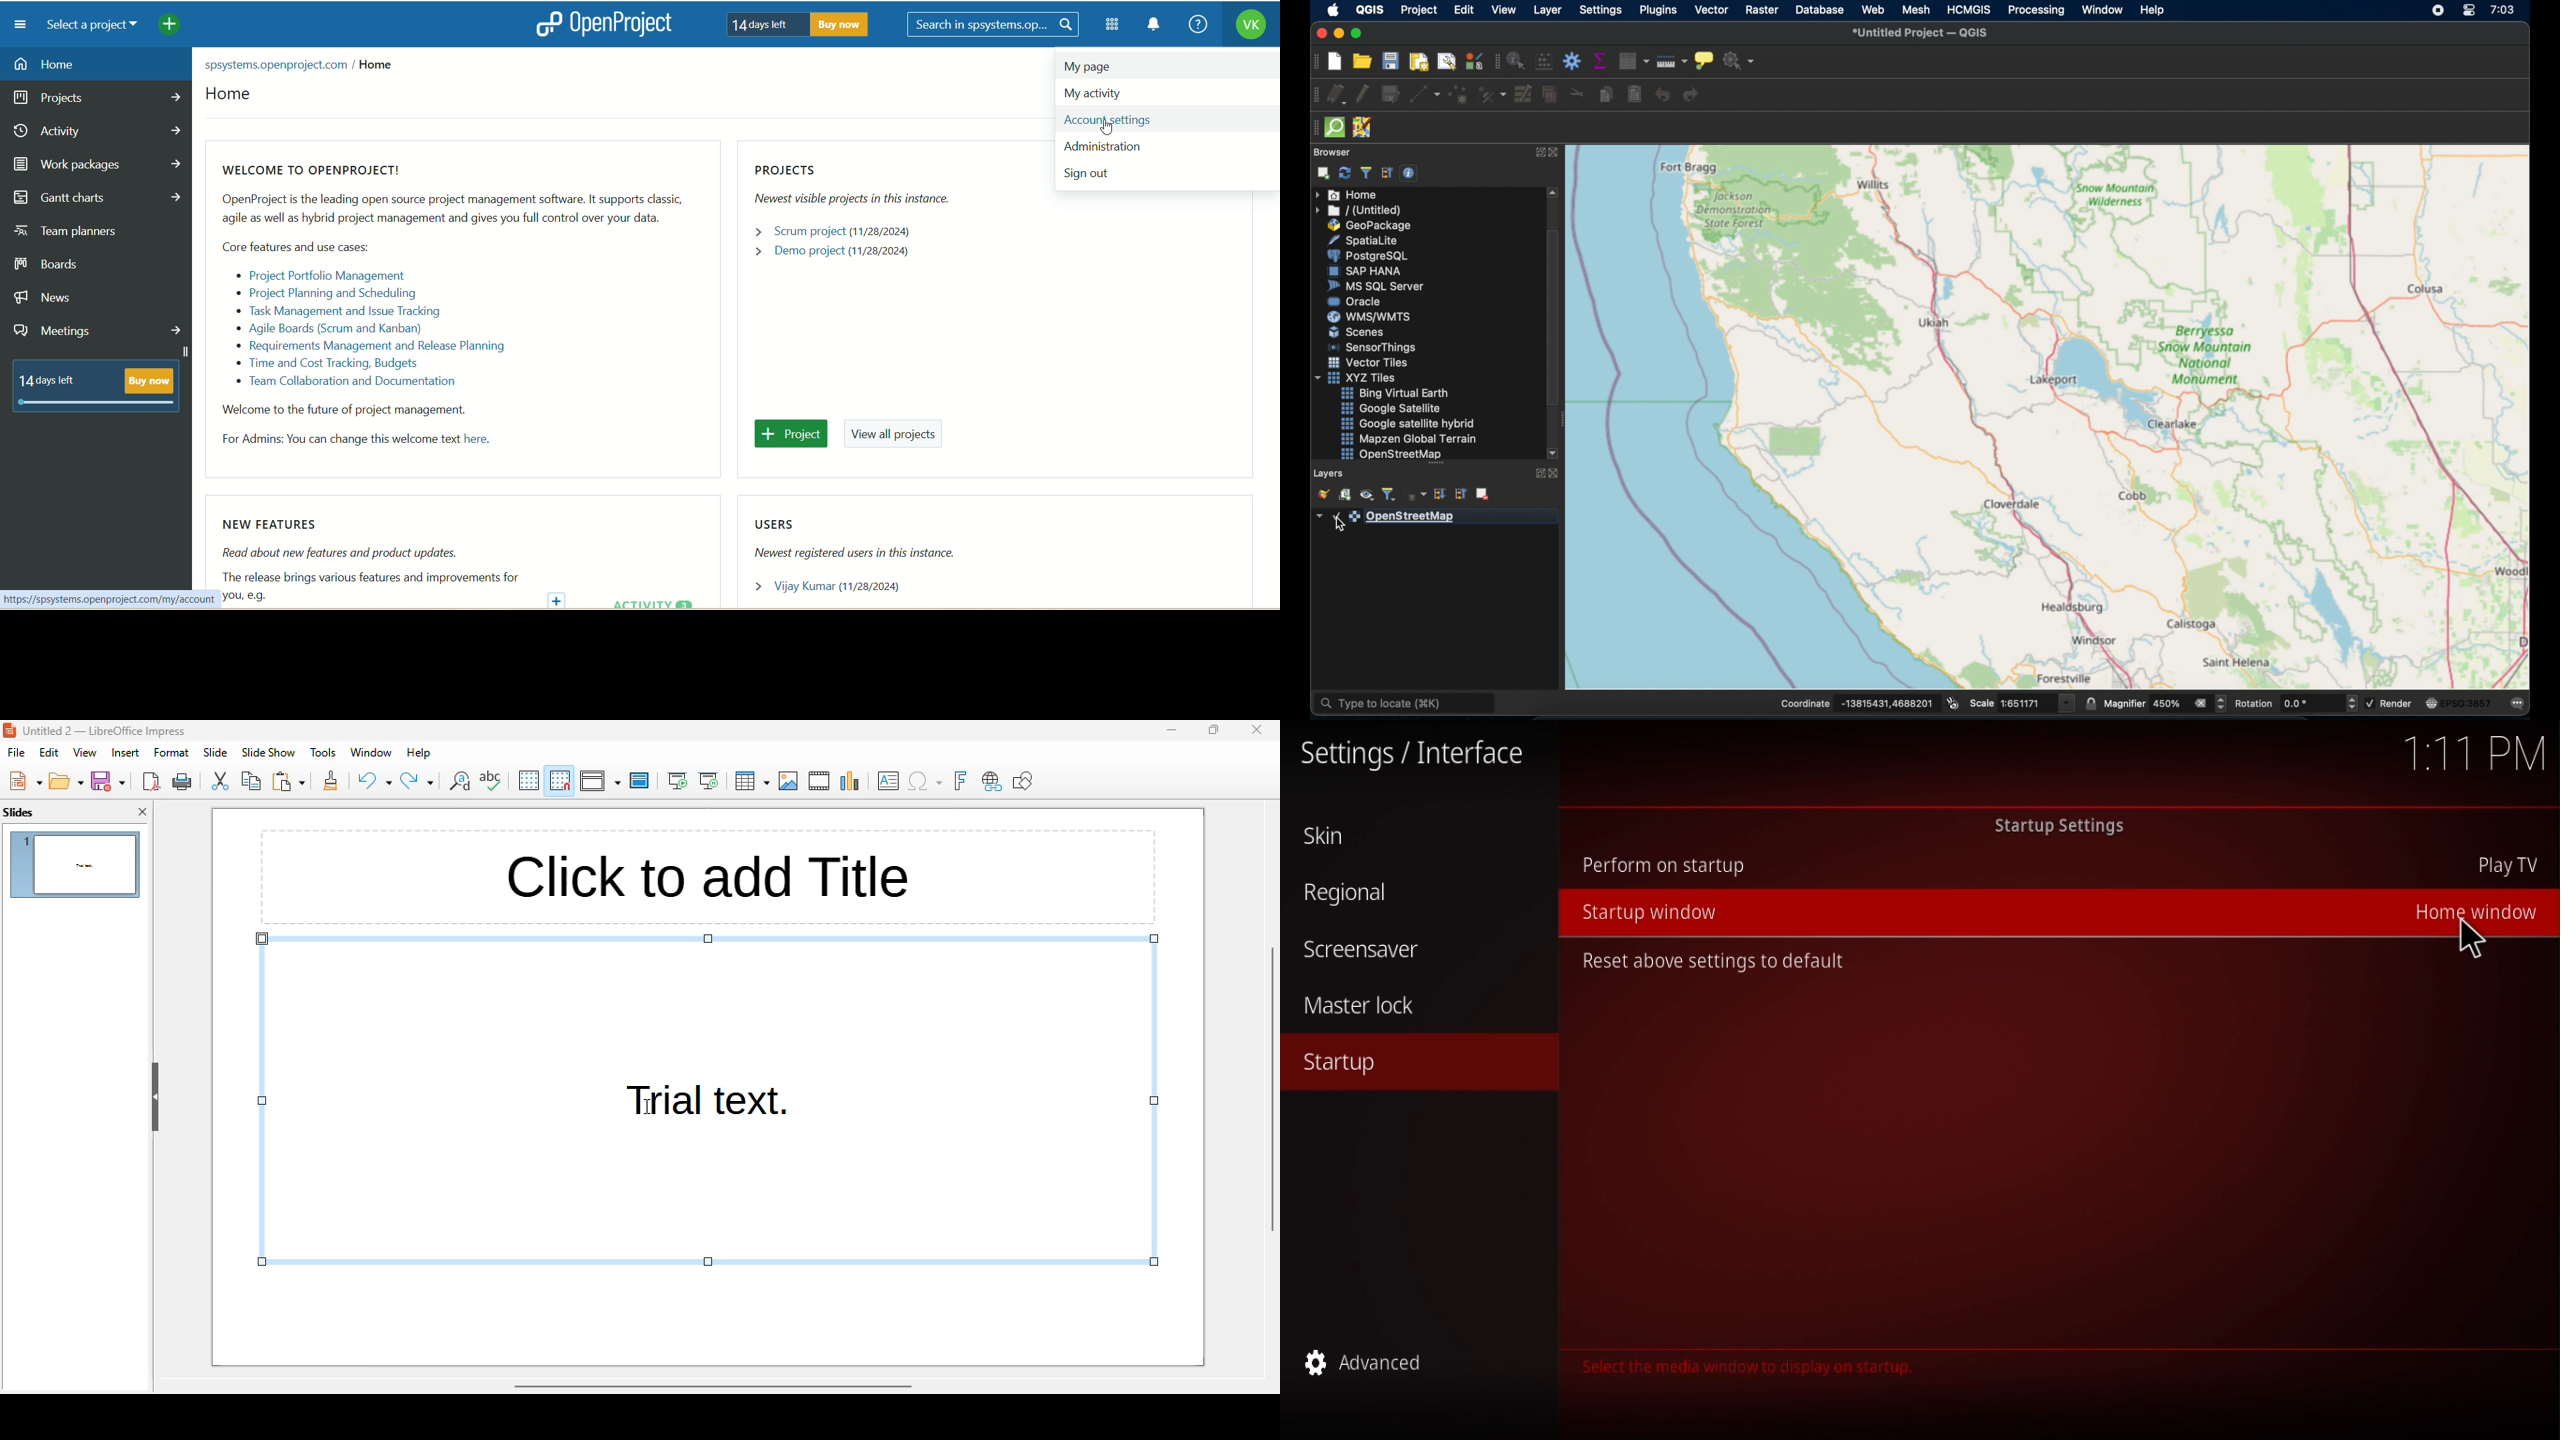  I want to click on home, so click(229, 97).